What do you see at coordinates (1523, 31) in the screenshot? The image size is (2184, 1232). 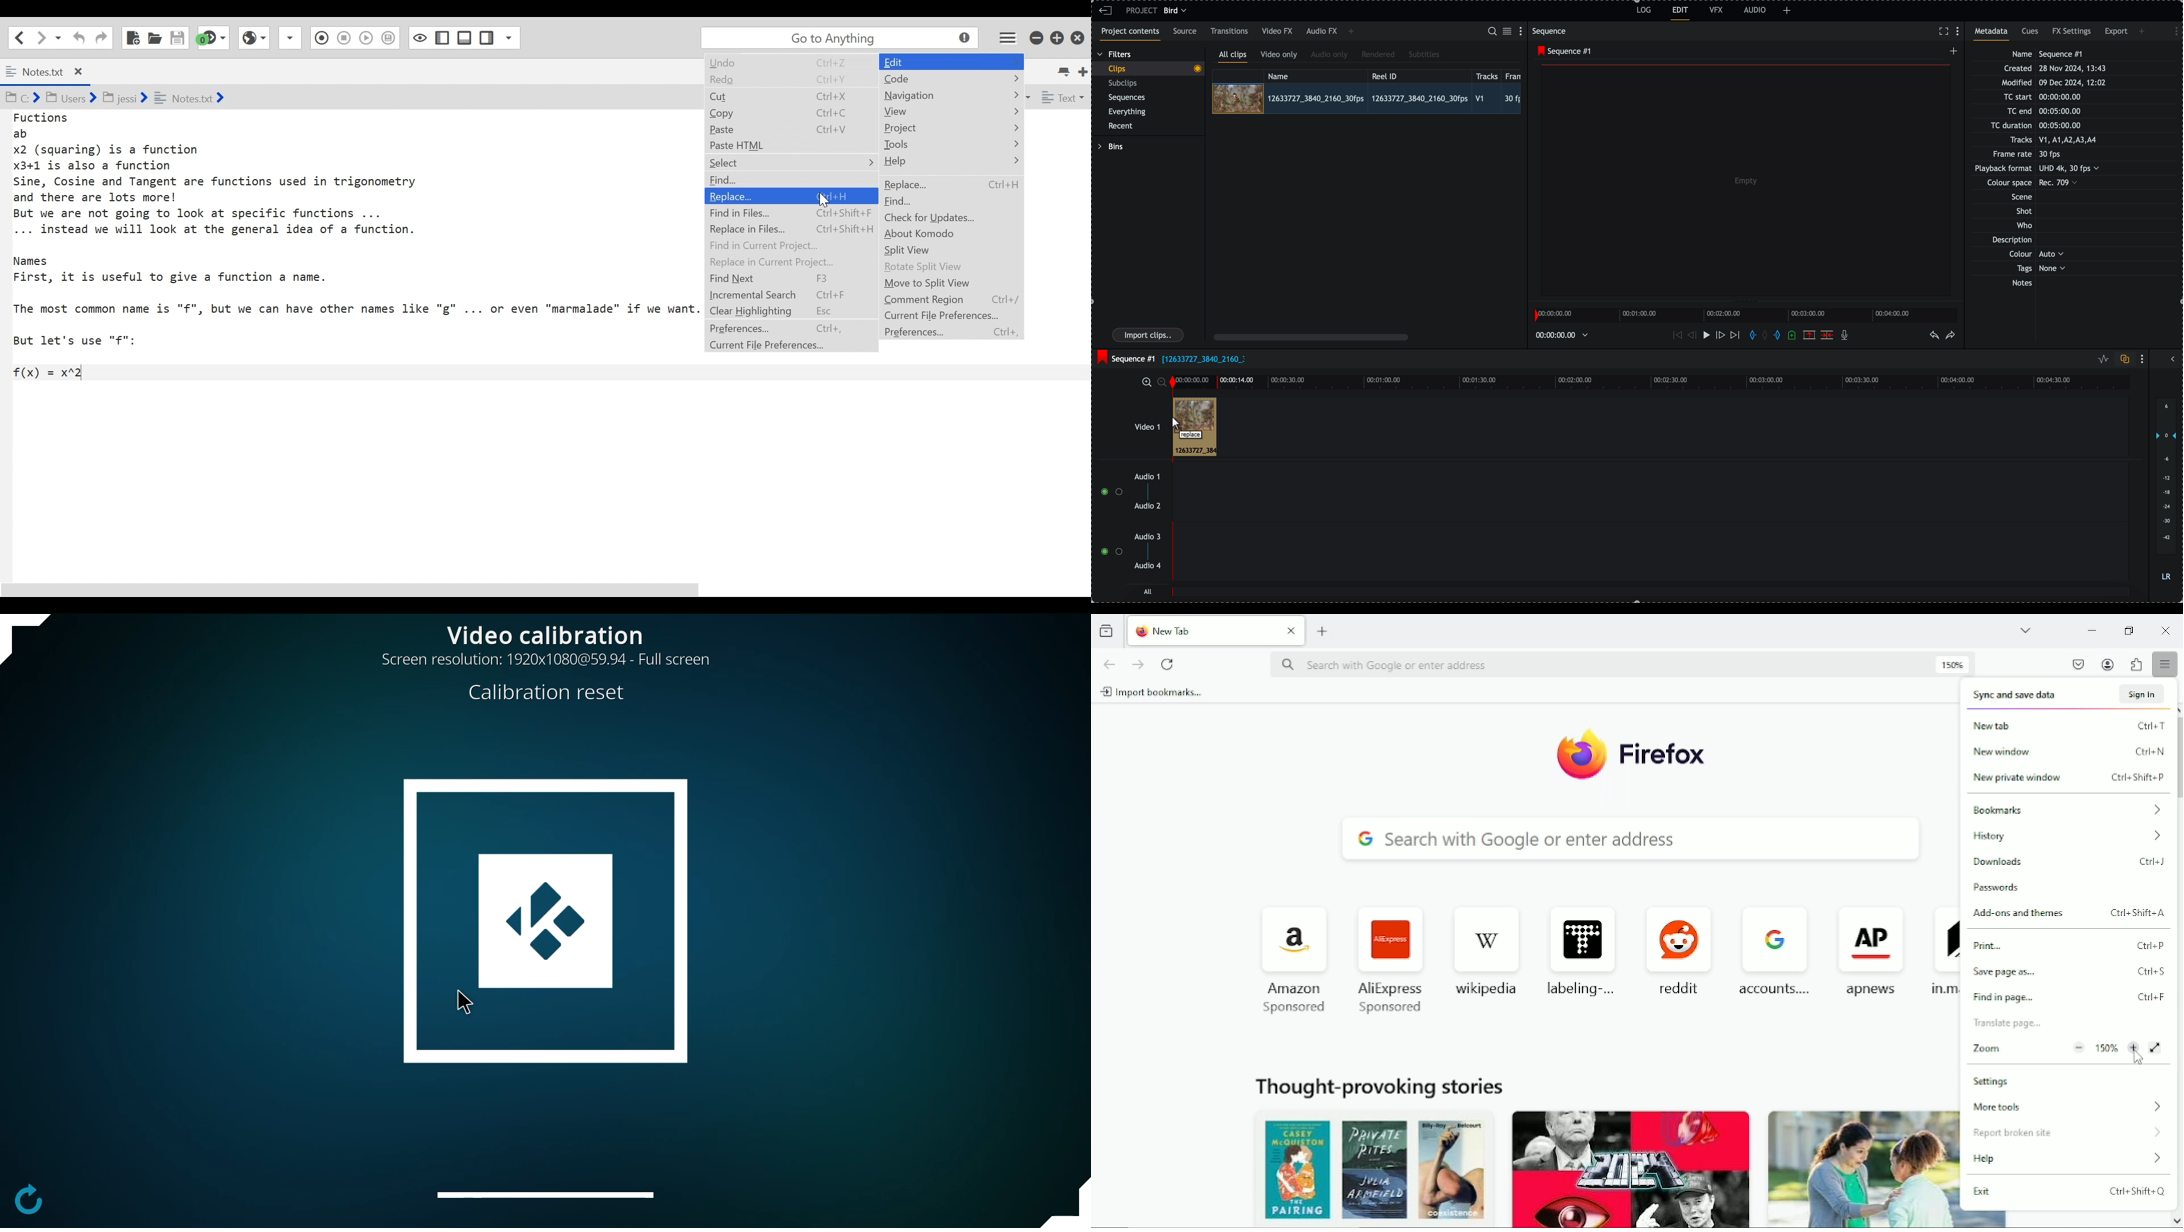 I see `show settings menu` at bounding box center [1523, 31].